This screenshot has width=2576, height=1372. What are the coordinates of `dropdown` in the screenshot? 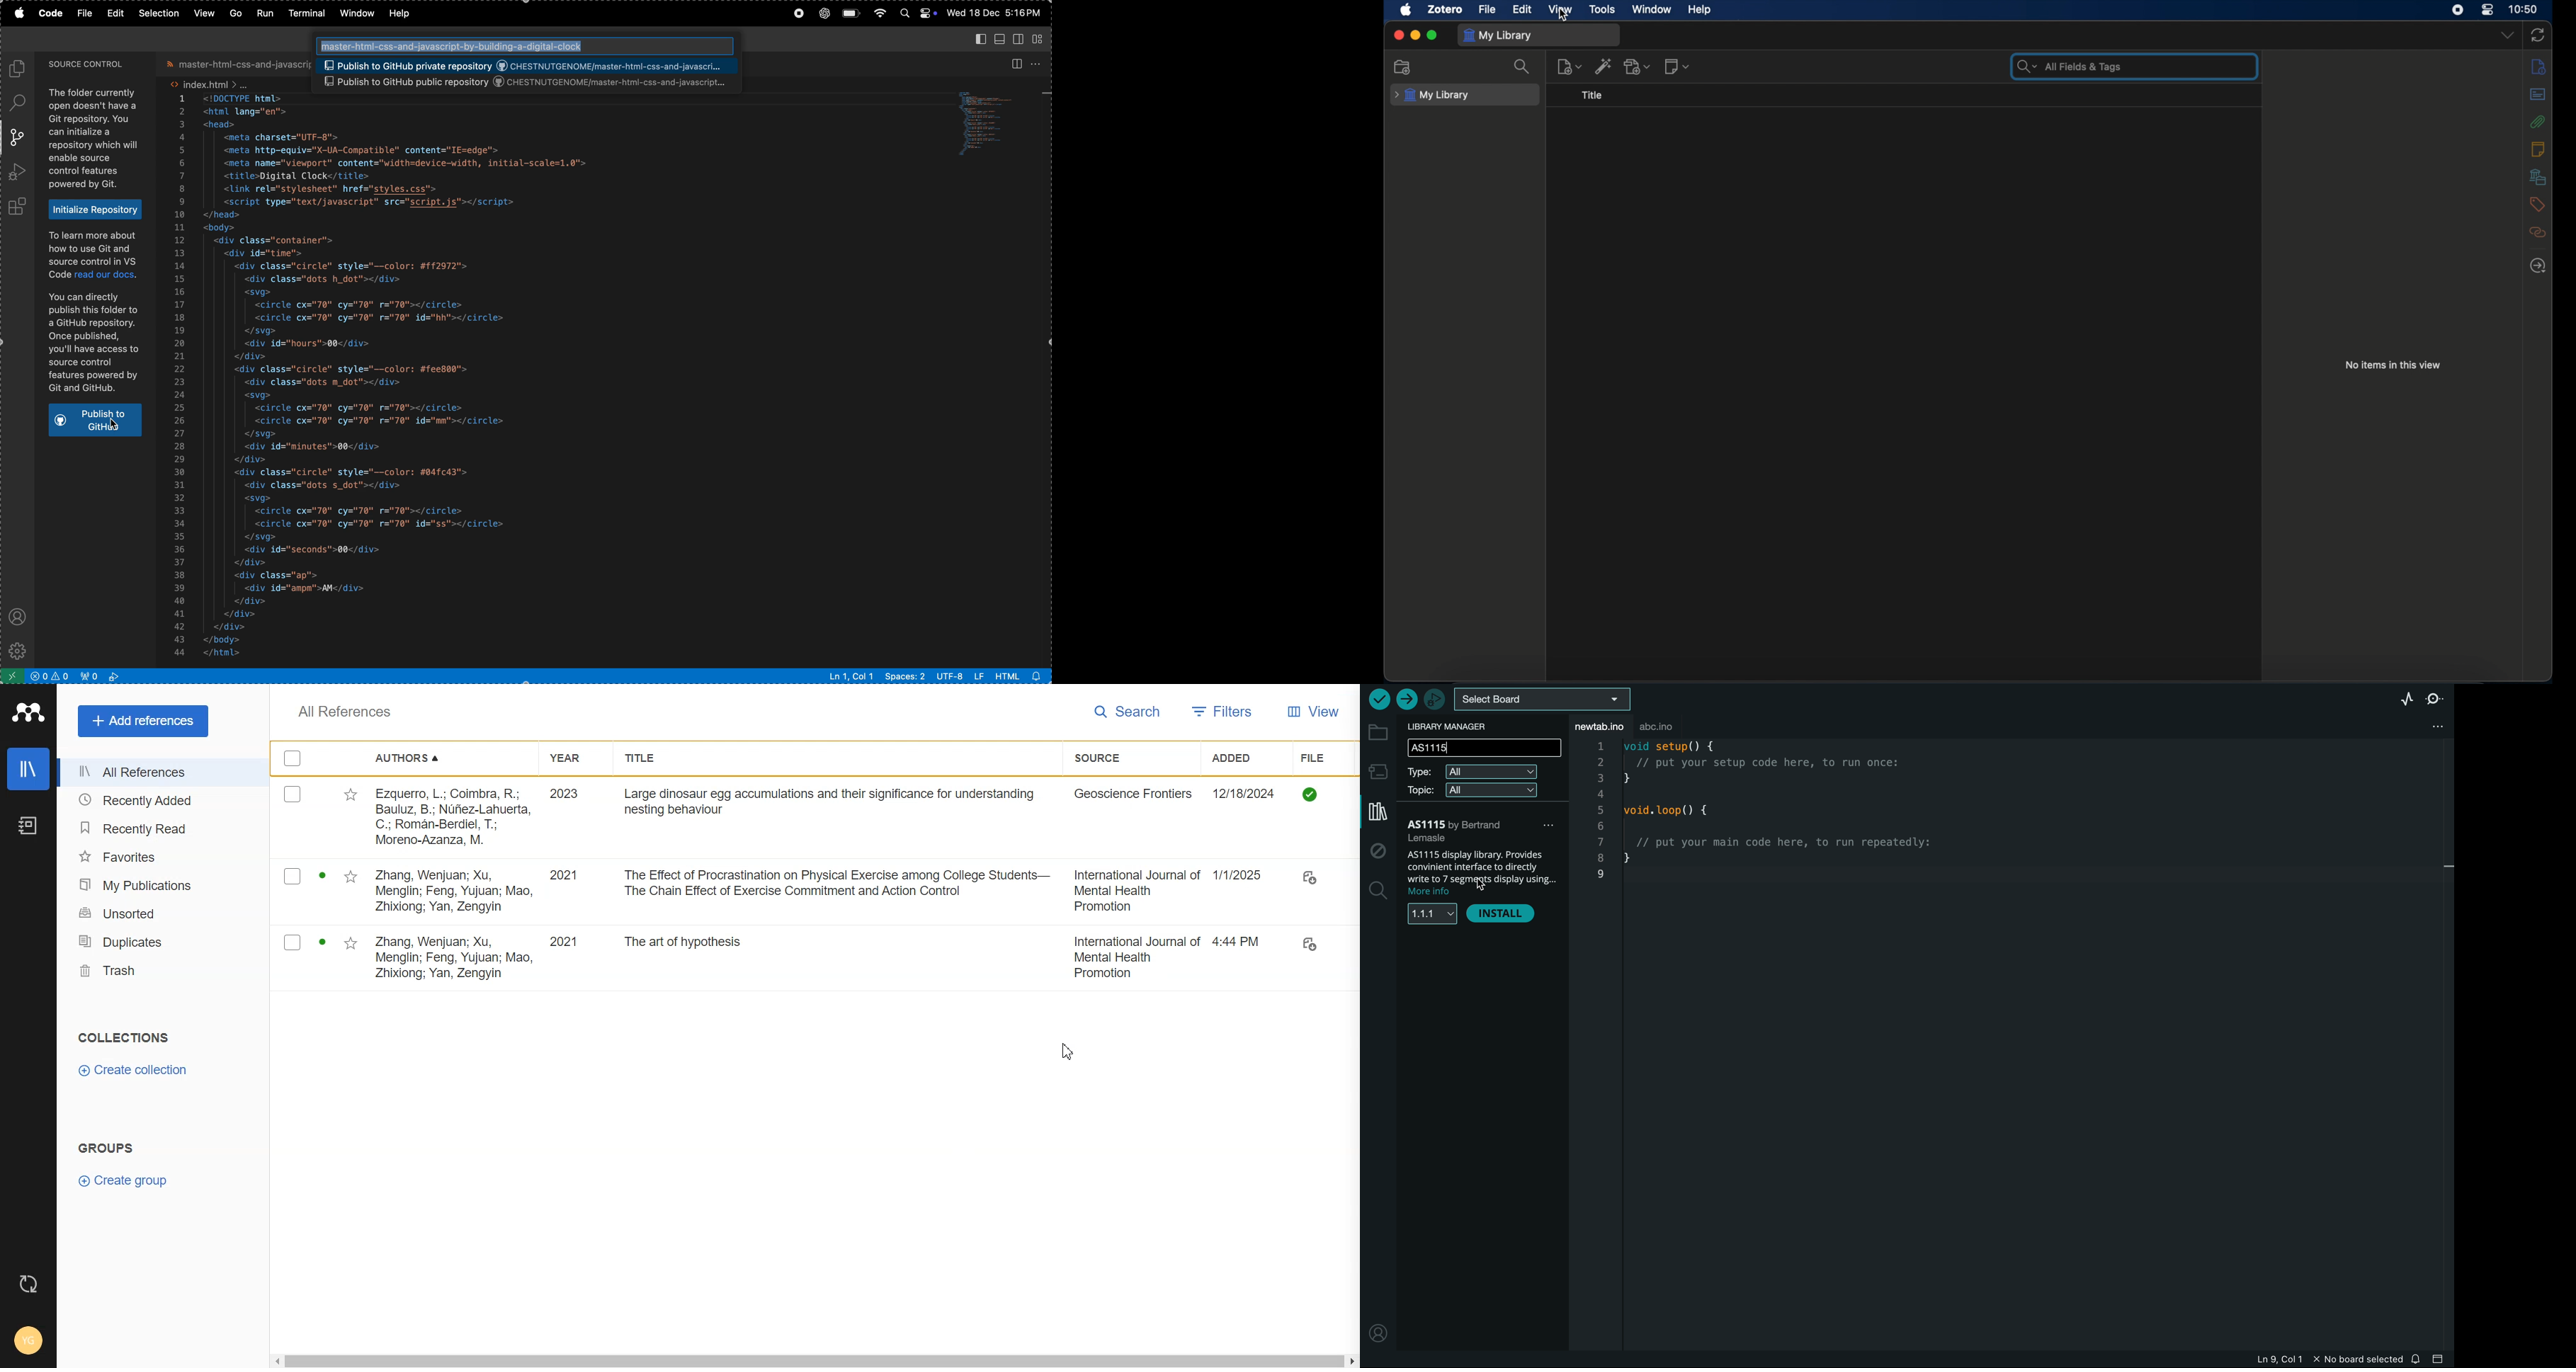 It's located at (2508, 34).